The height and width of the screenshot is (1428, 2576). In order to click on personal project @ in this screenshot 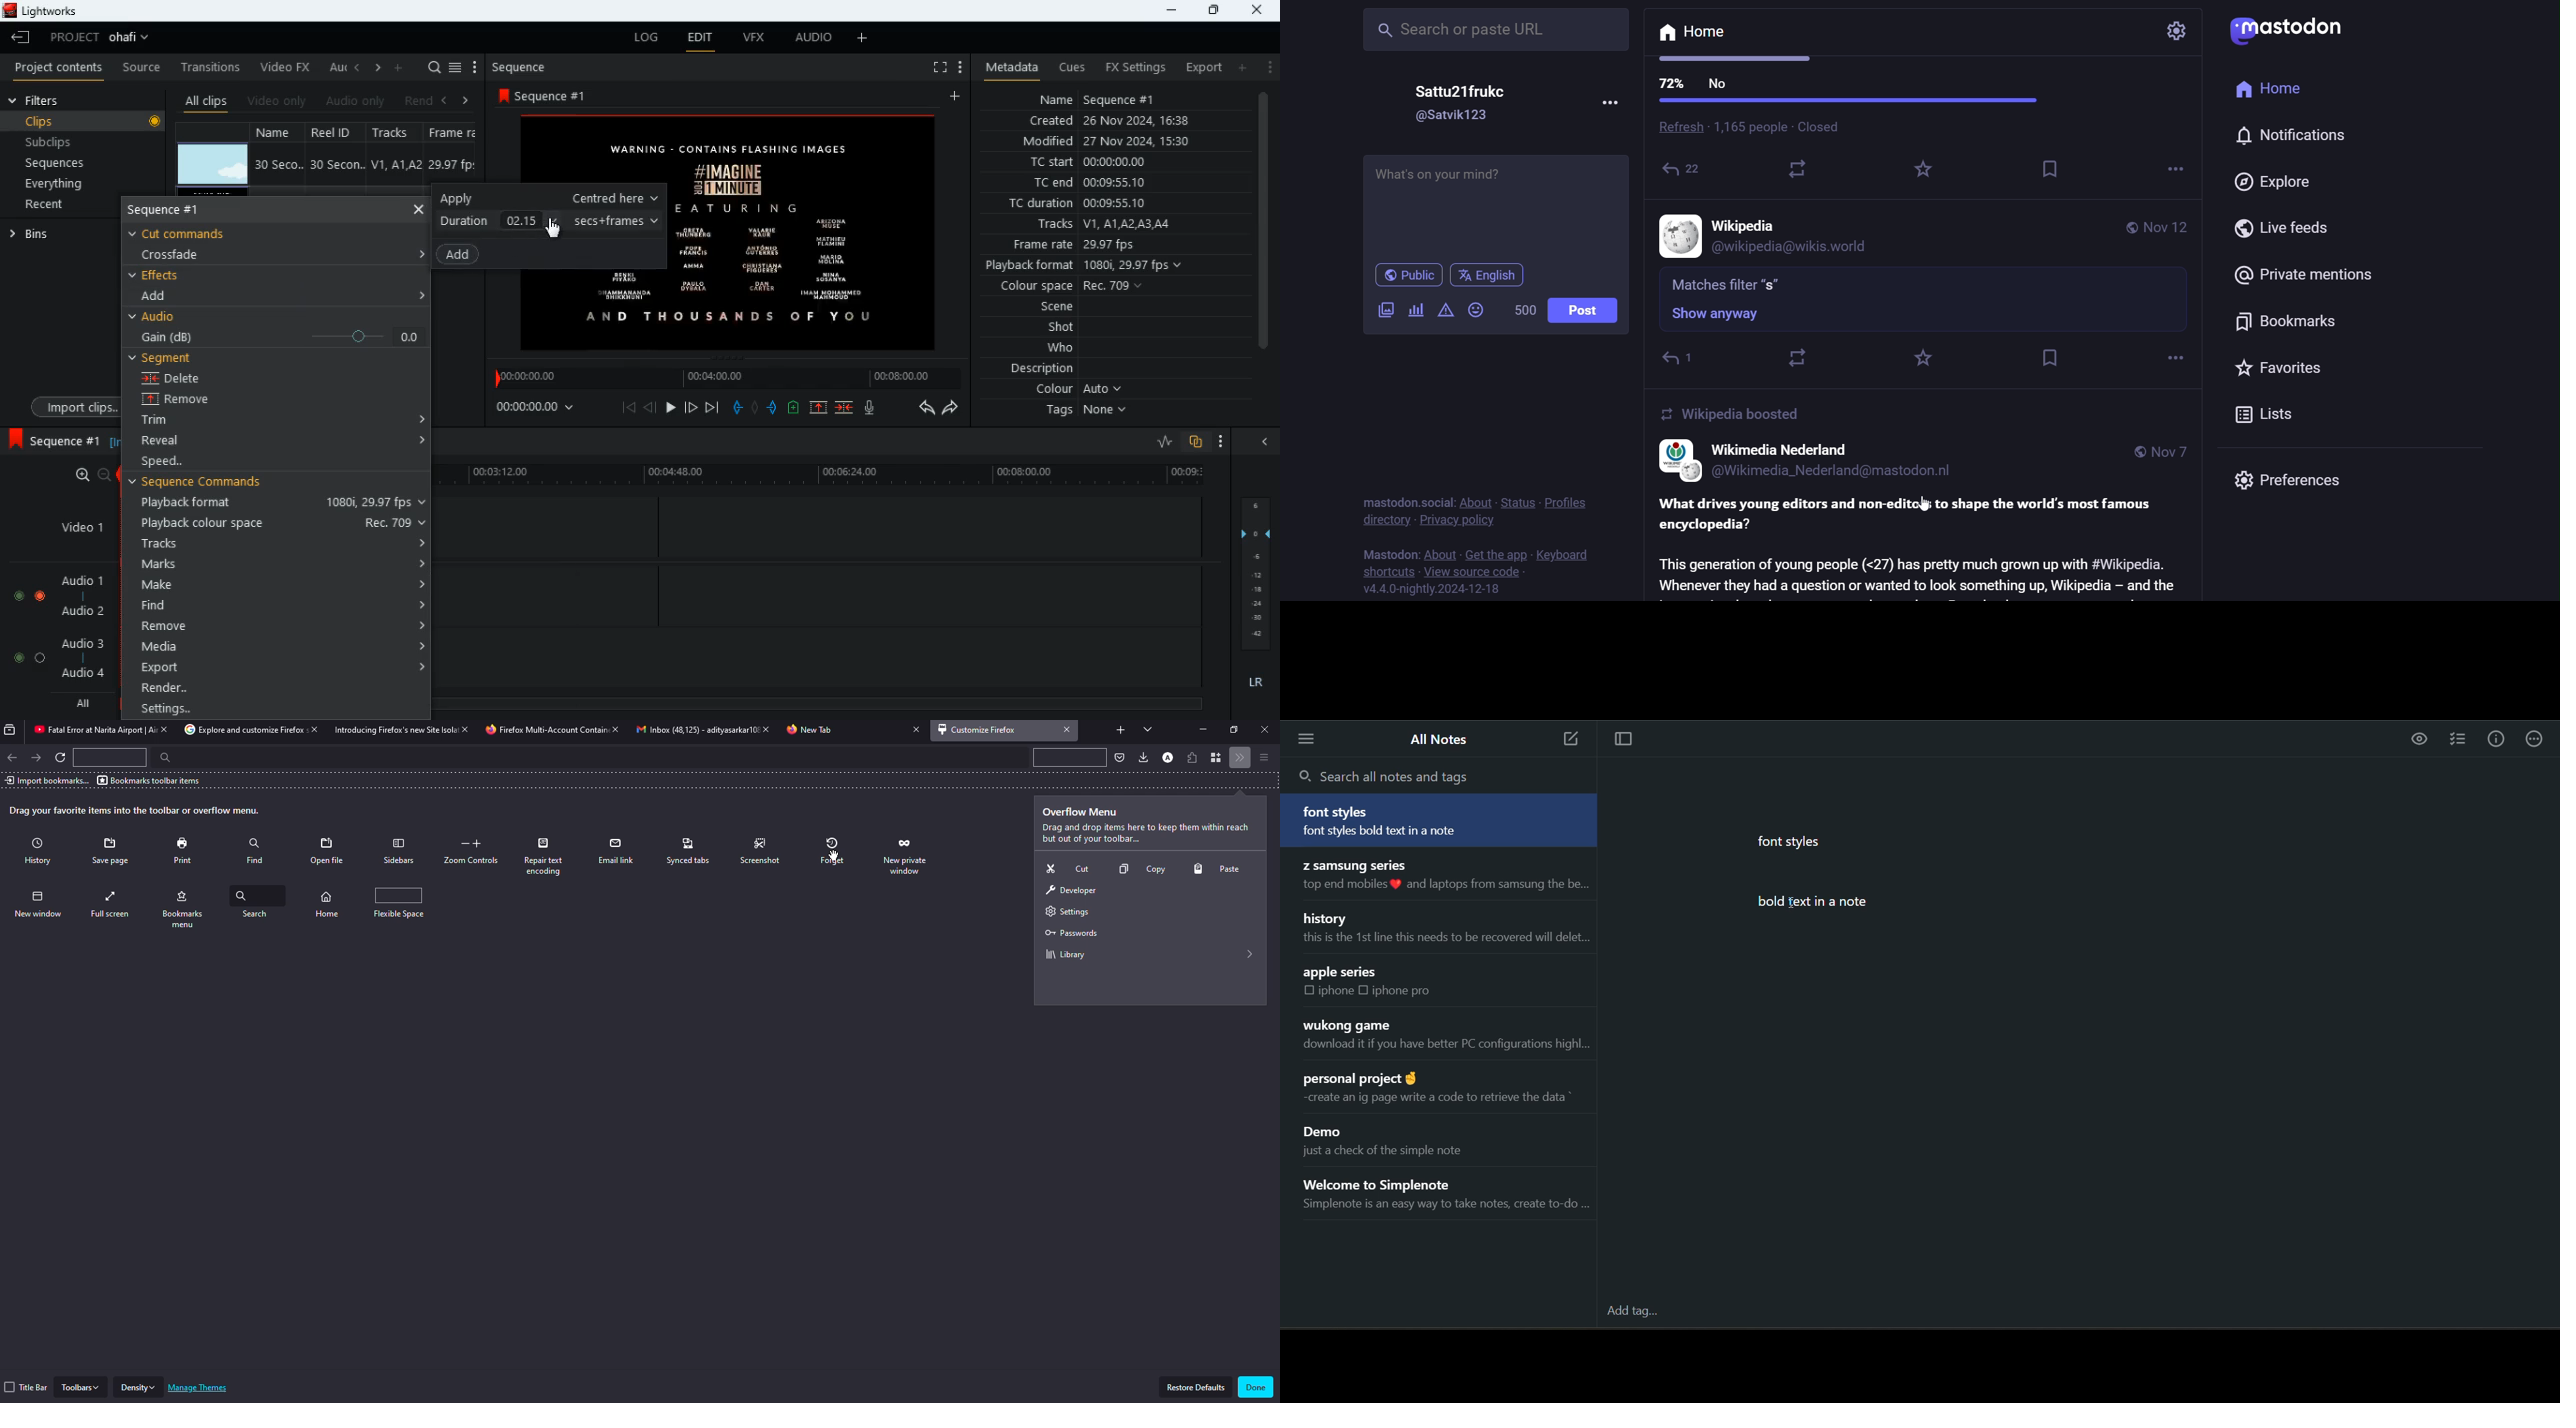, I will do `click(1358, 1075)`.